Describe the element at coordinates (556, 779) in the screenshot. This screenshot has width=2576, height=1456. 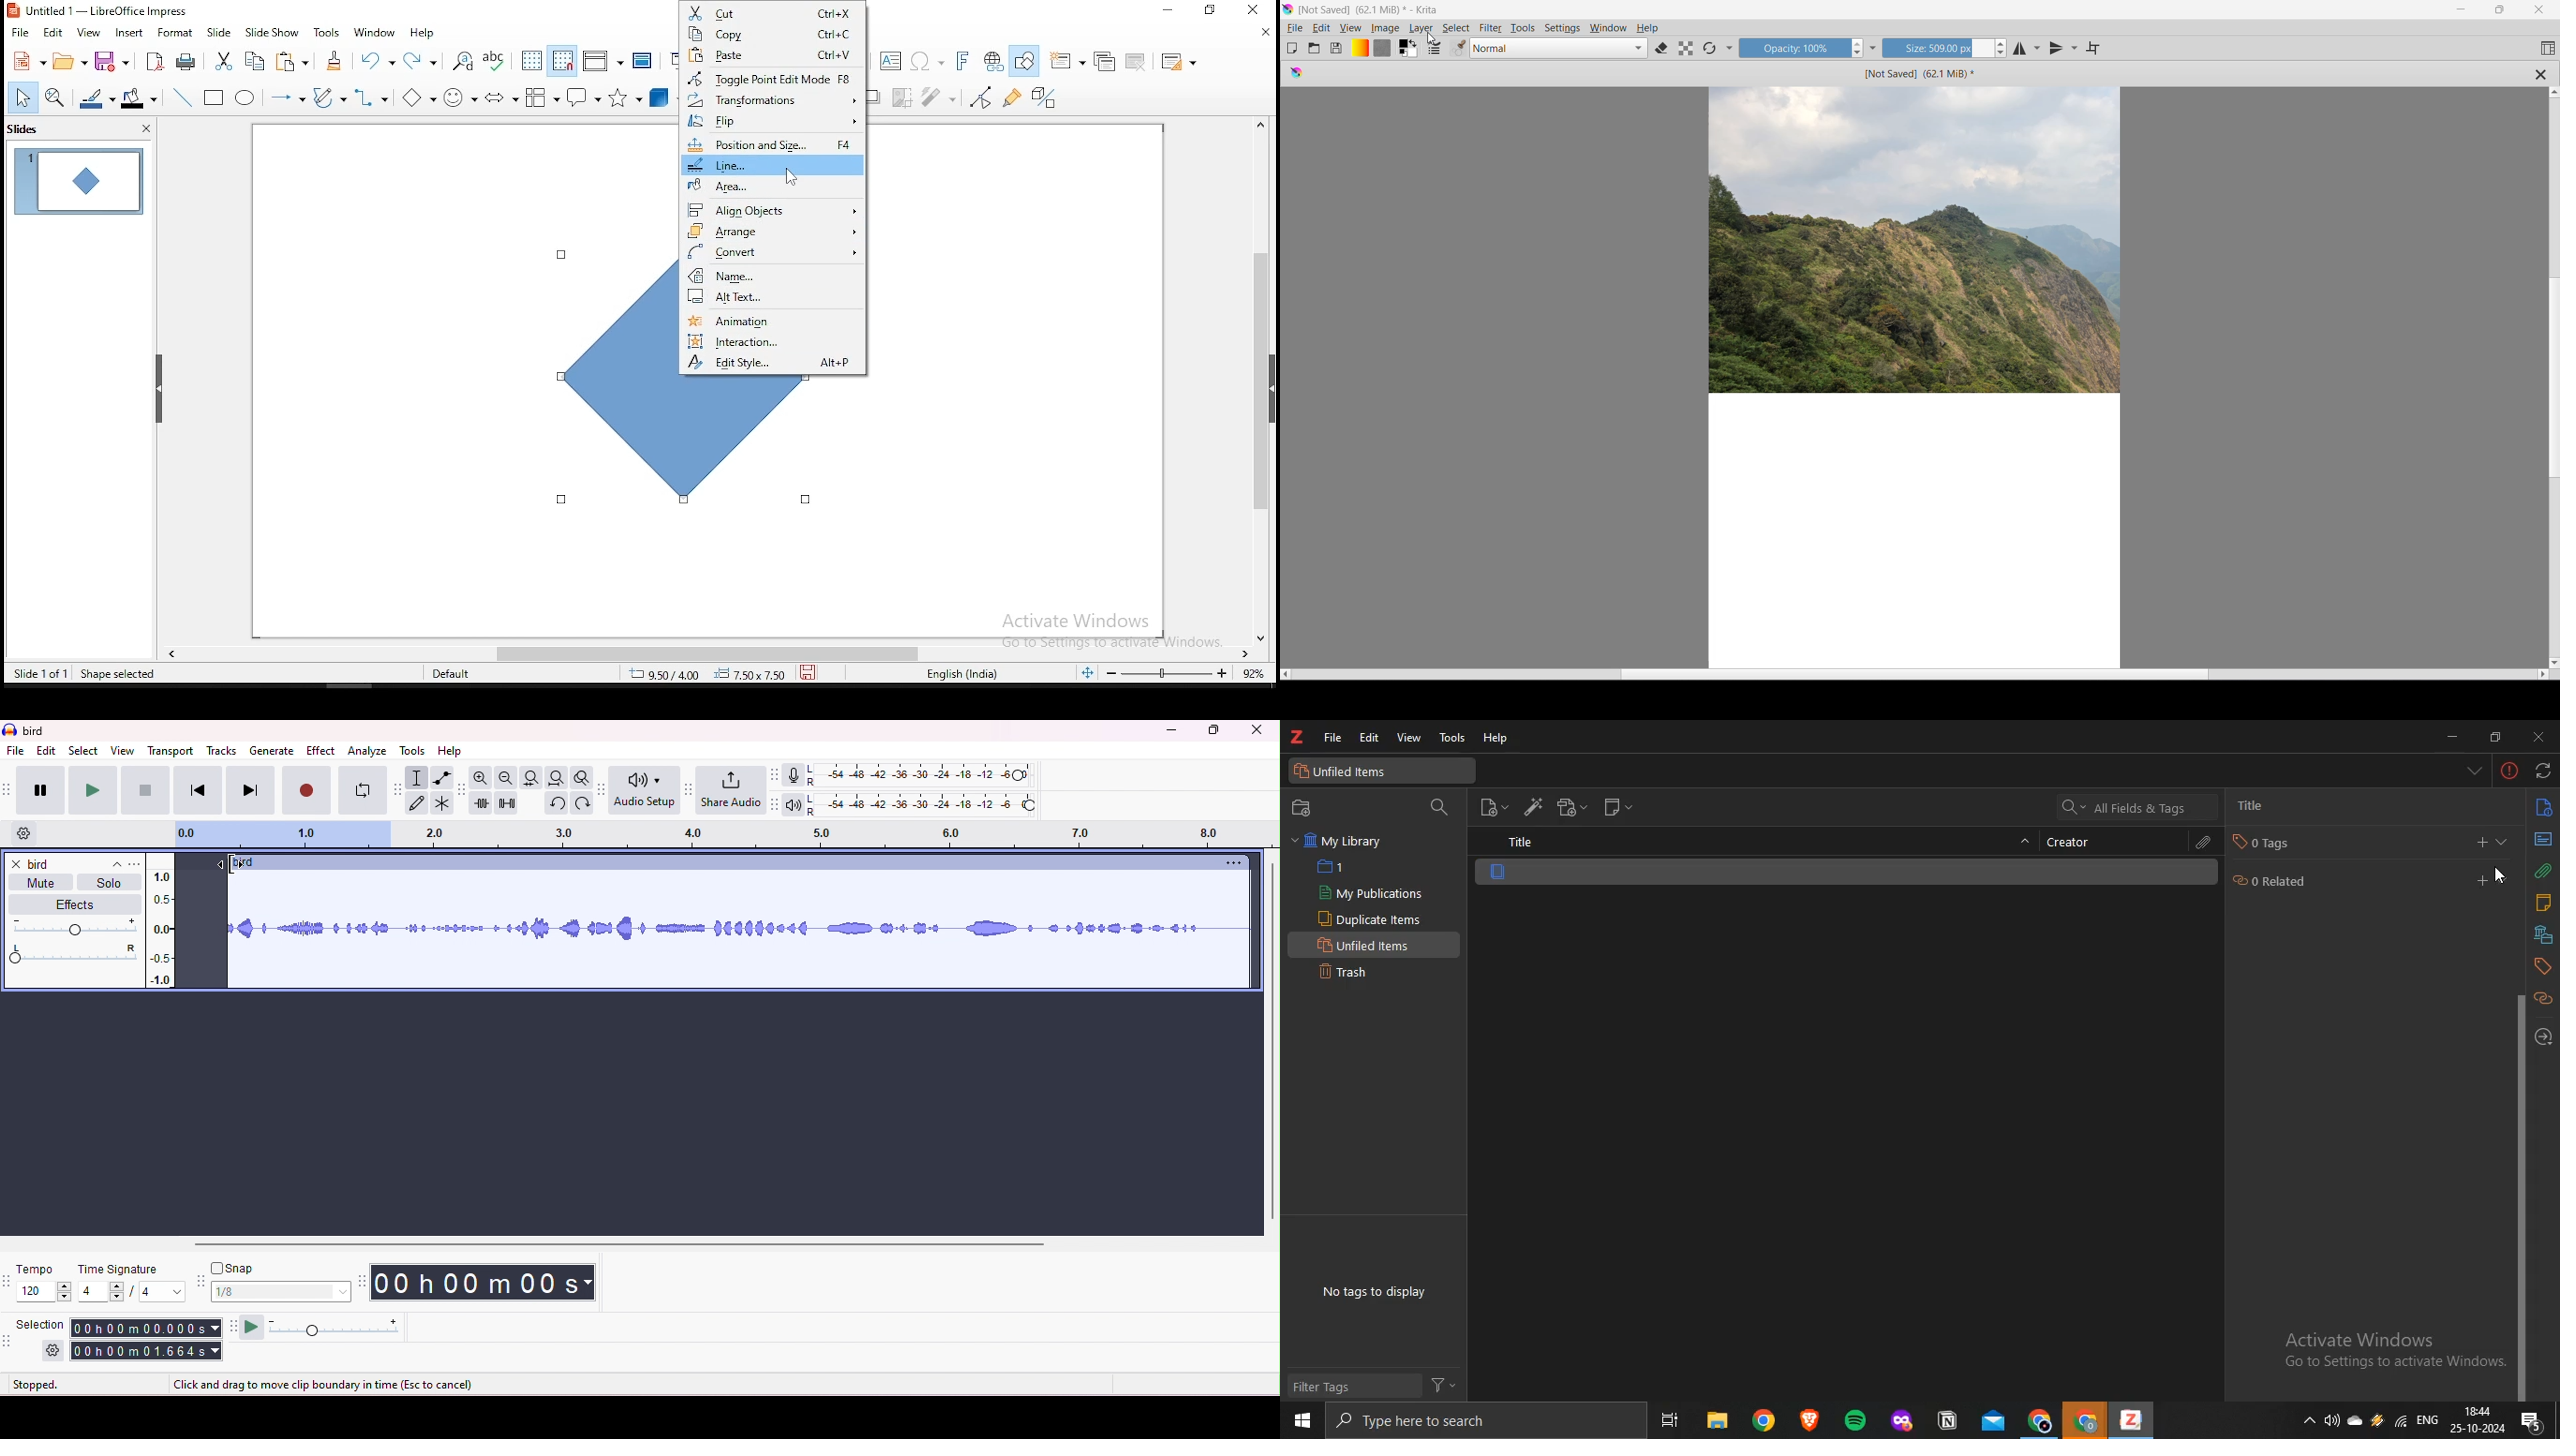
I see `fit project to width` at that location.